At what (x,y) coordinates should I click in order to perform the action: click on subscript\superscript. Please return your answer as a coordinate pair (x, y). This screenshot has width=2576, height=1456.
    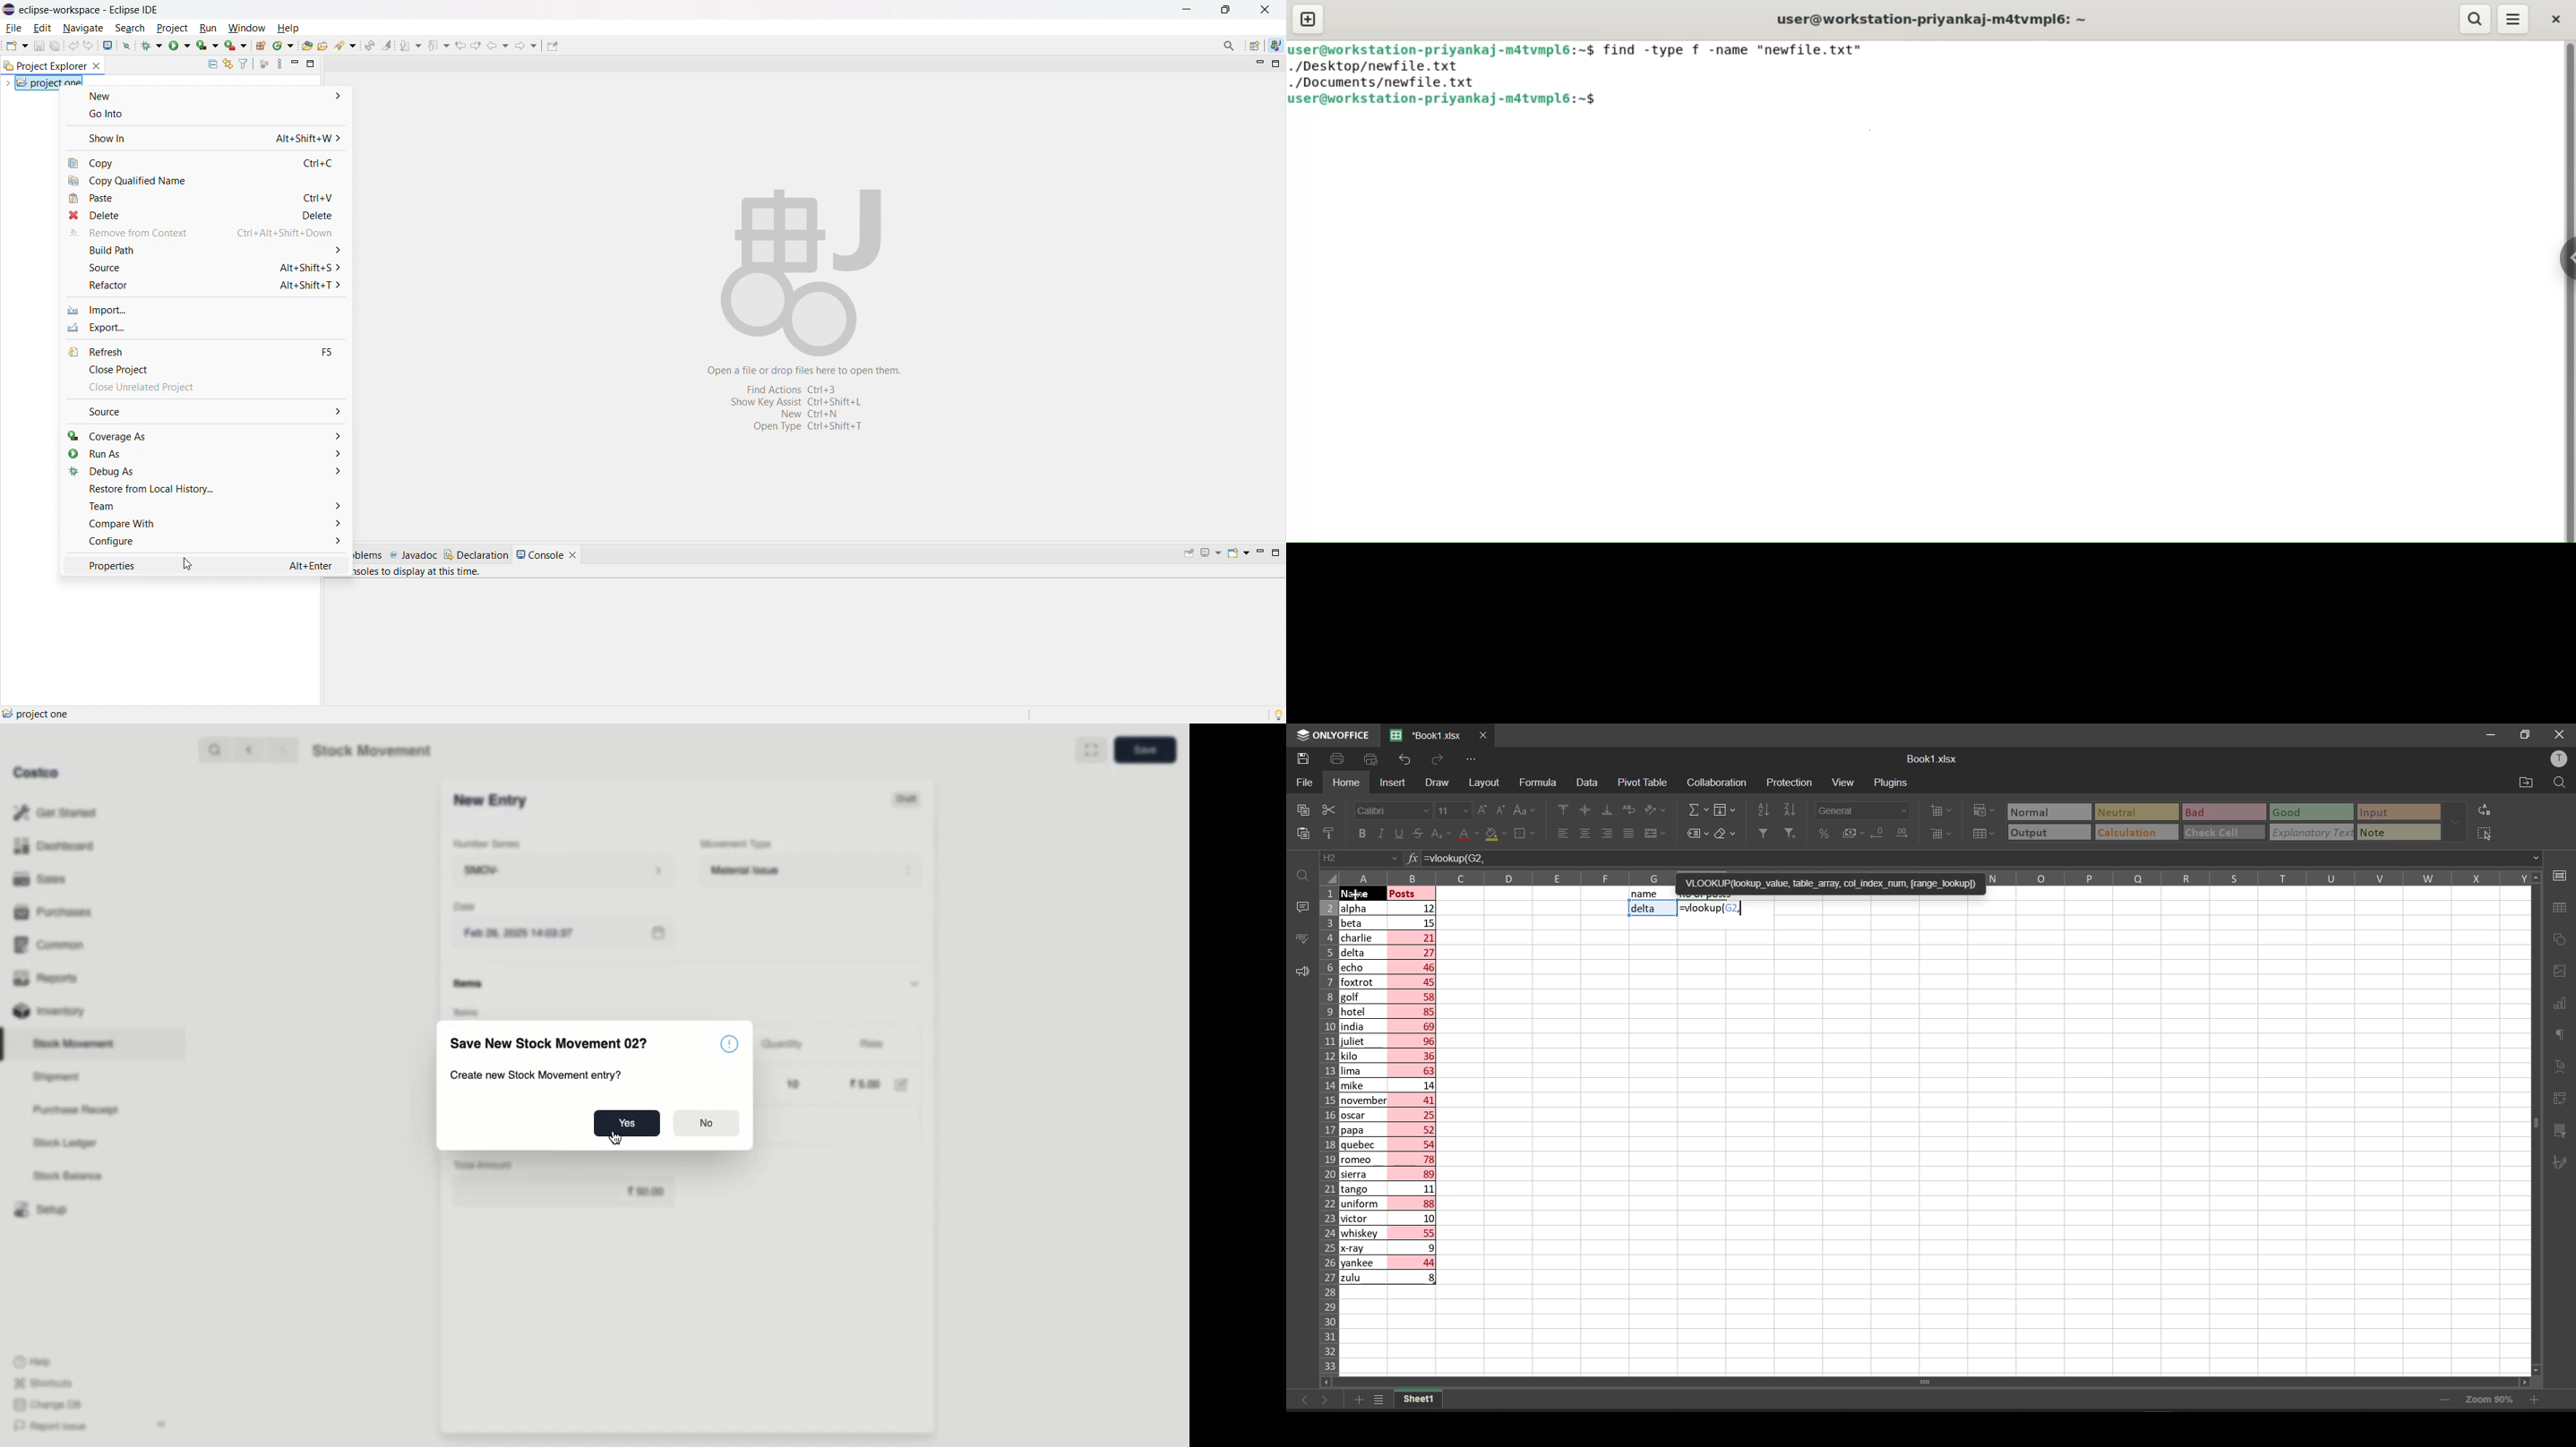
    Looking at the image, I should click on (1440, 832).